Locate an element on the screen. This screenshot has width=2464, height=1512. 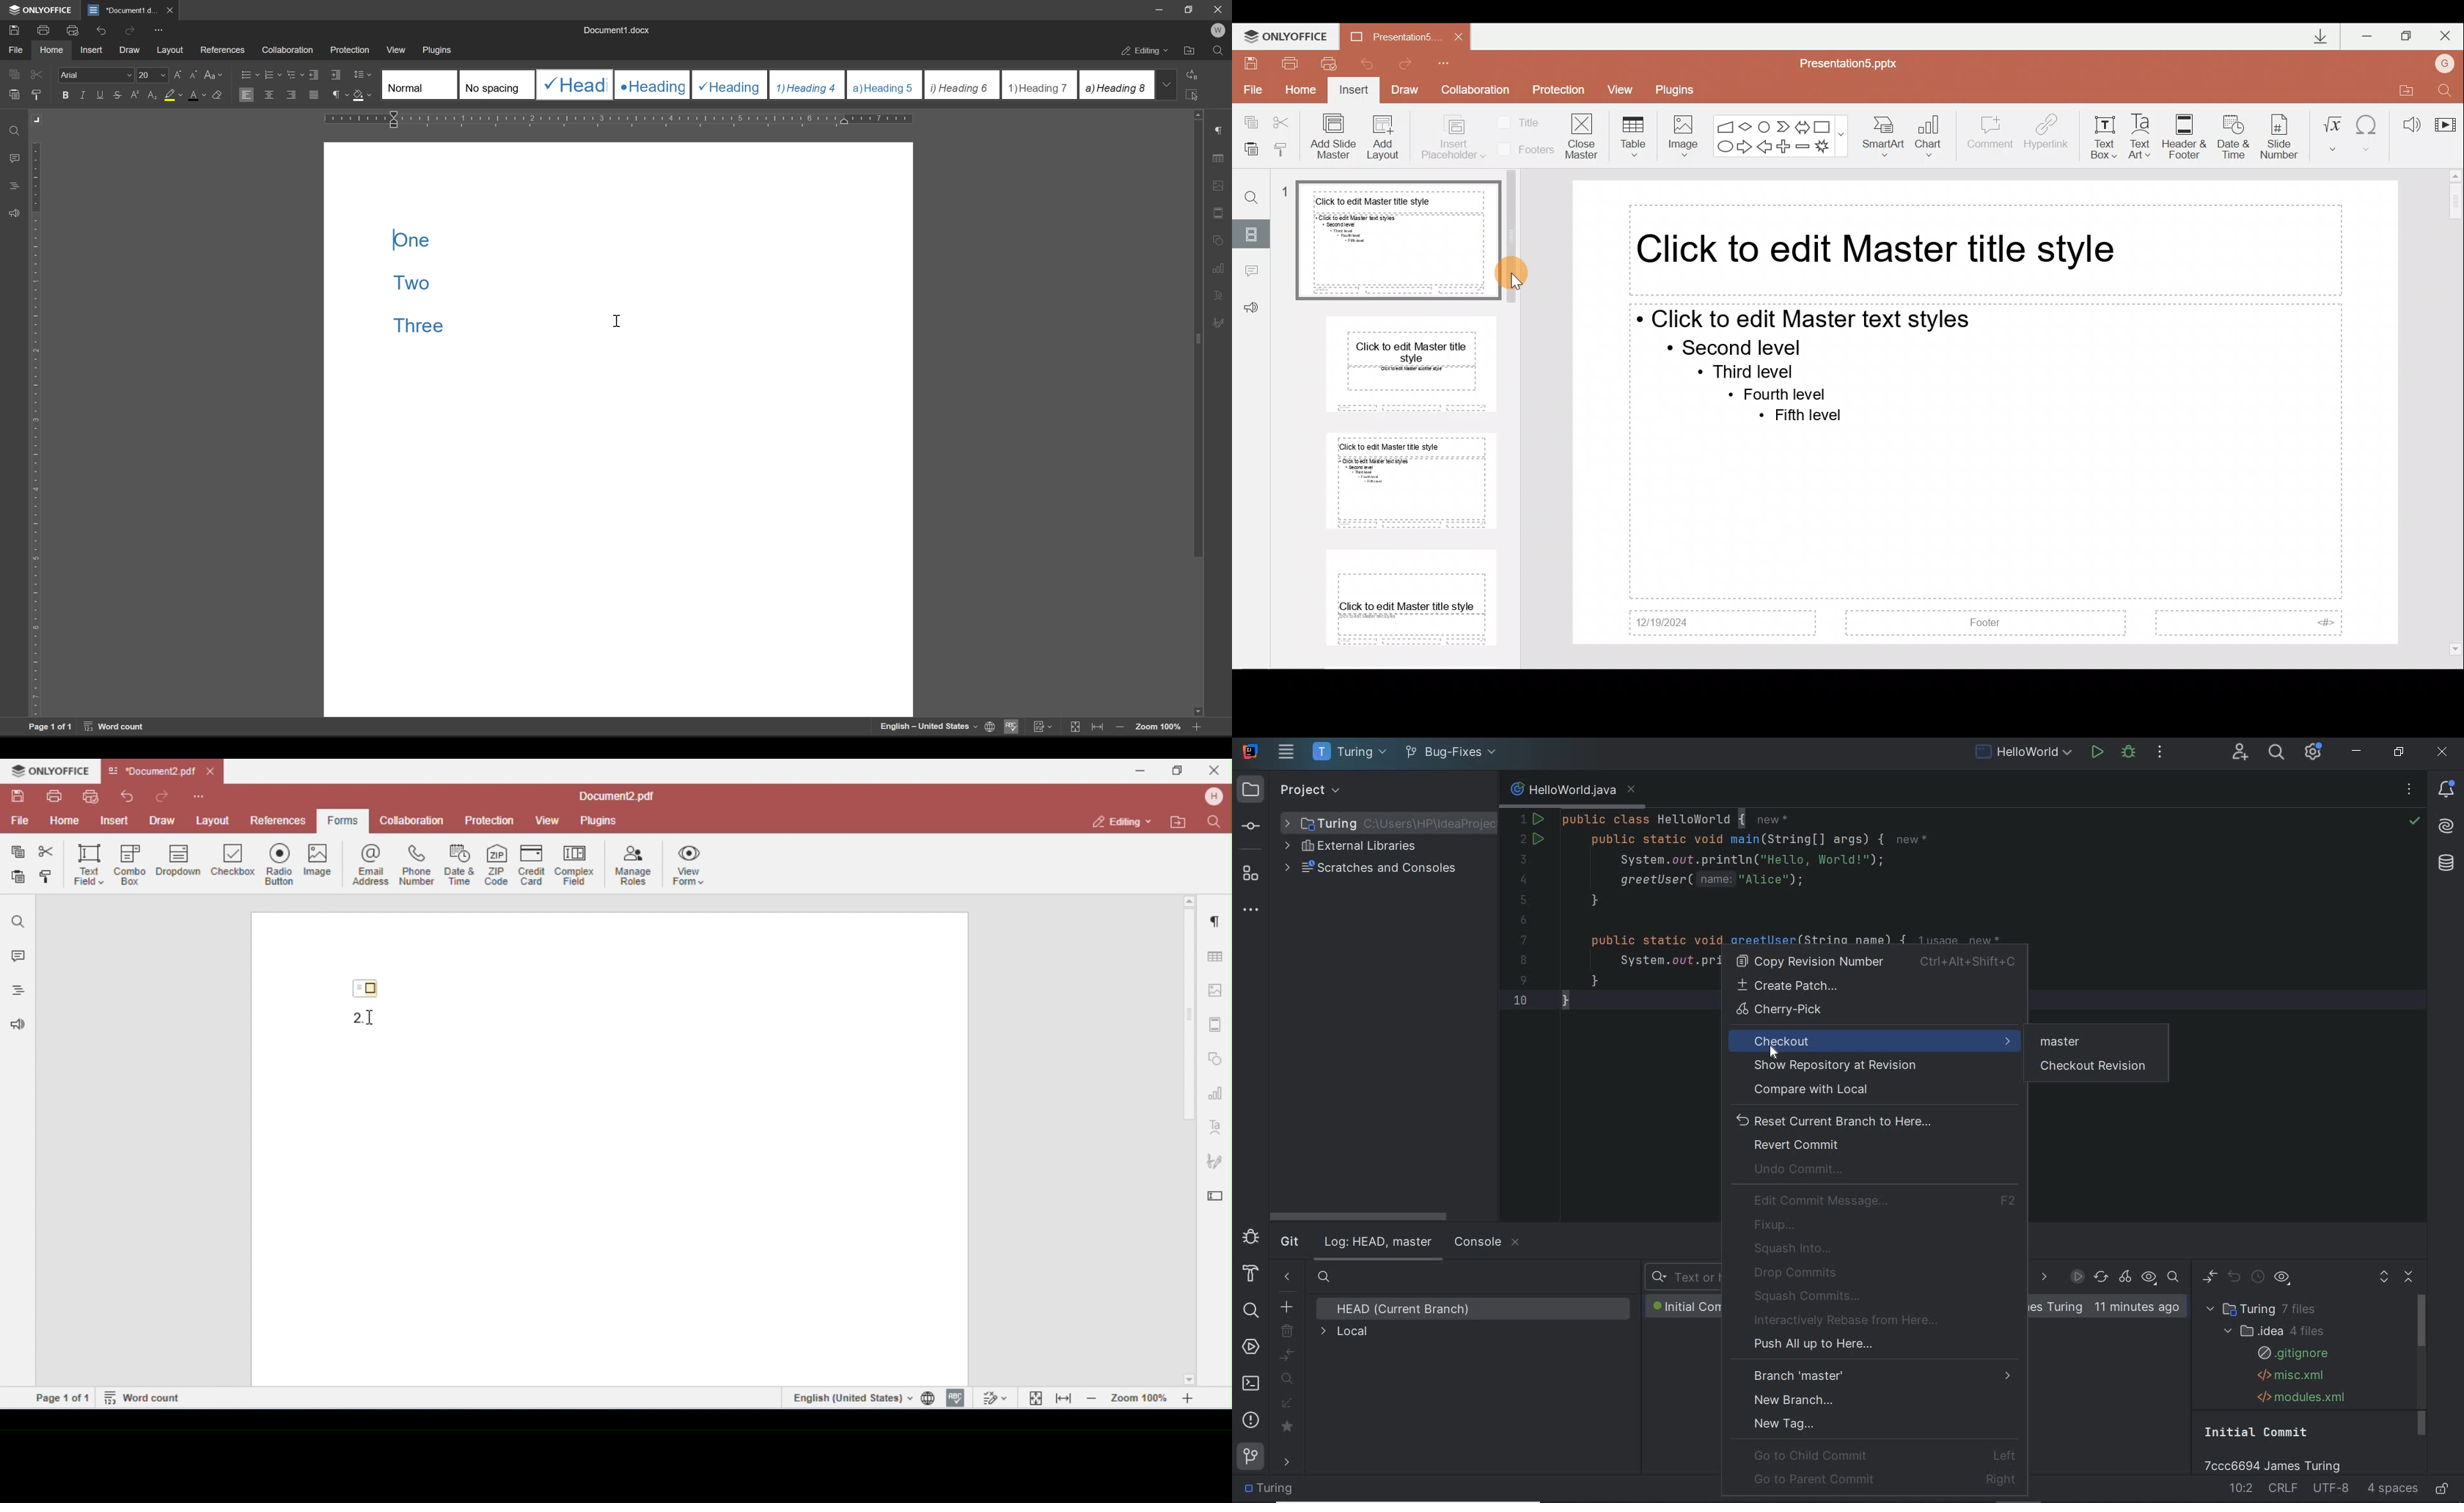
Commit name is located at coordinates (2280, 1448).